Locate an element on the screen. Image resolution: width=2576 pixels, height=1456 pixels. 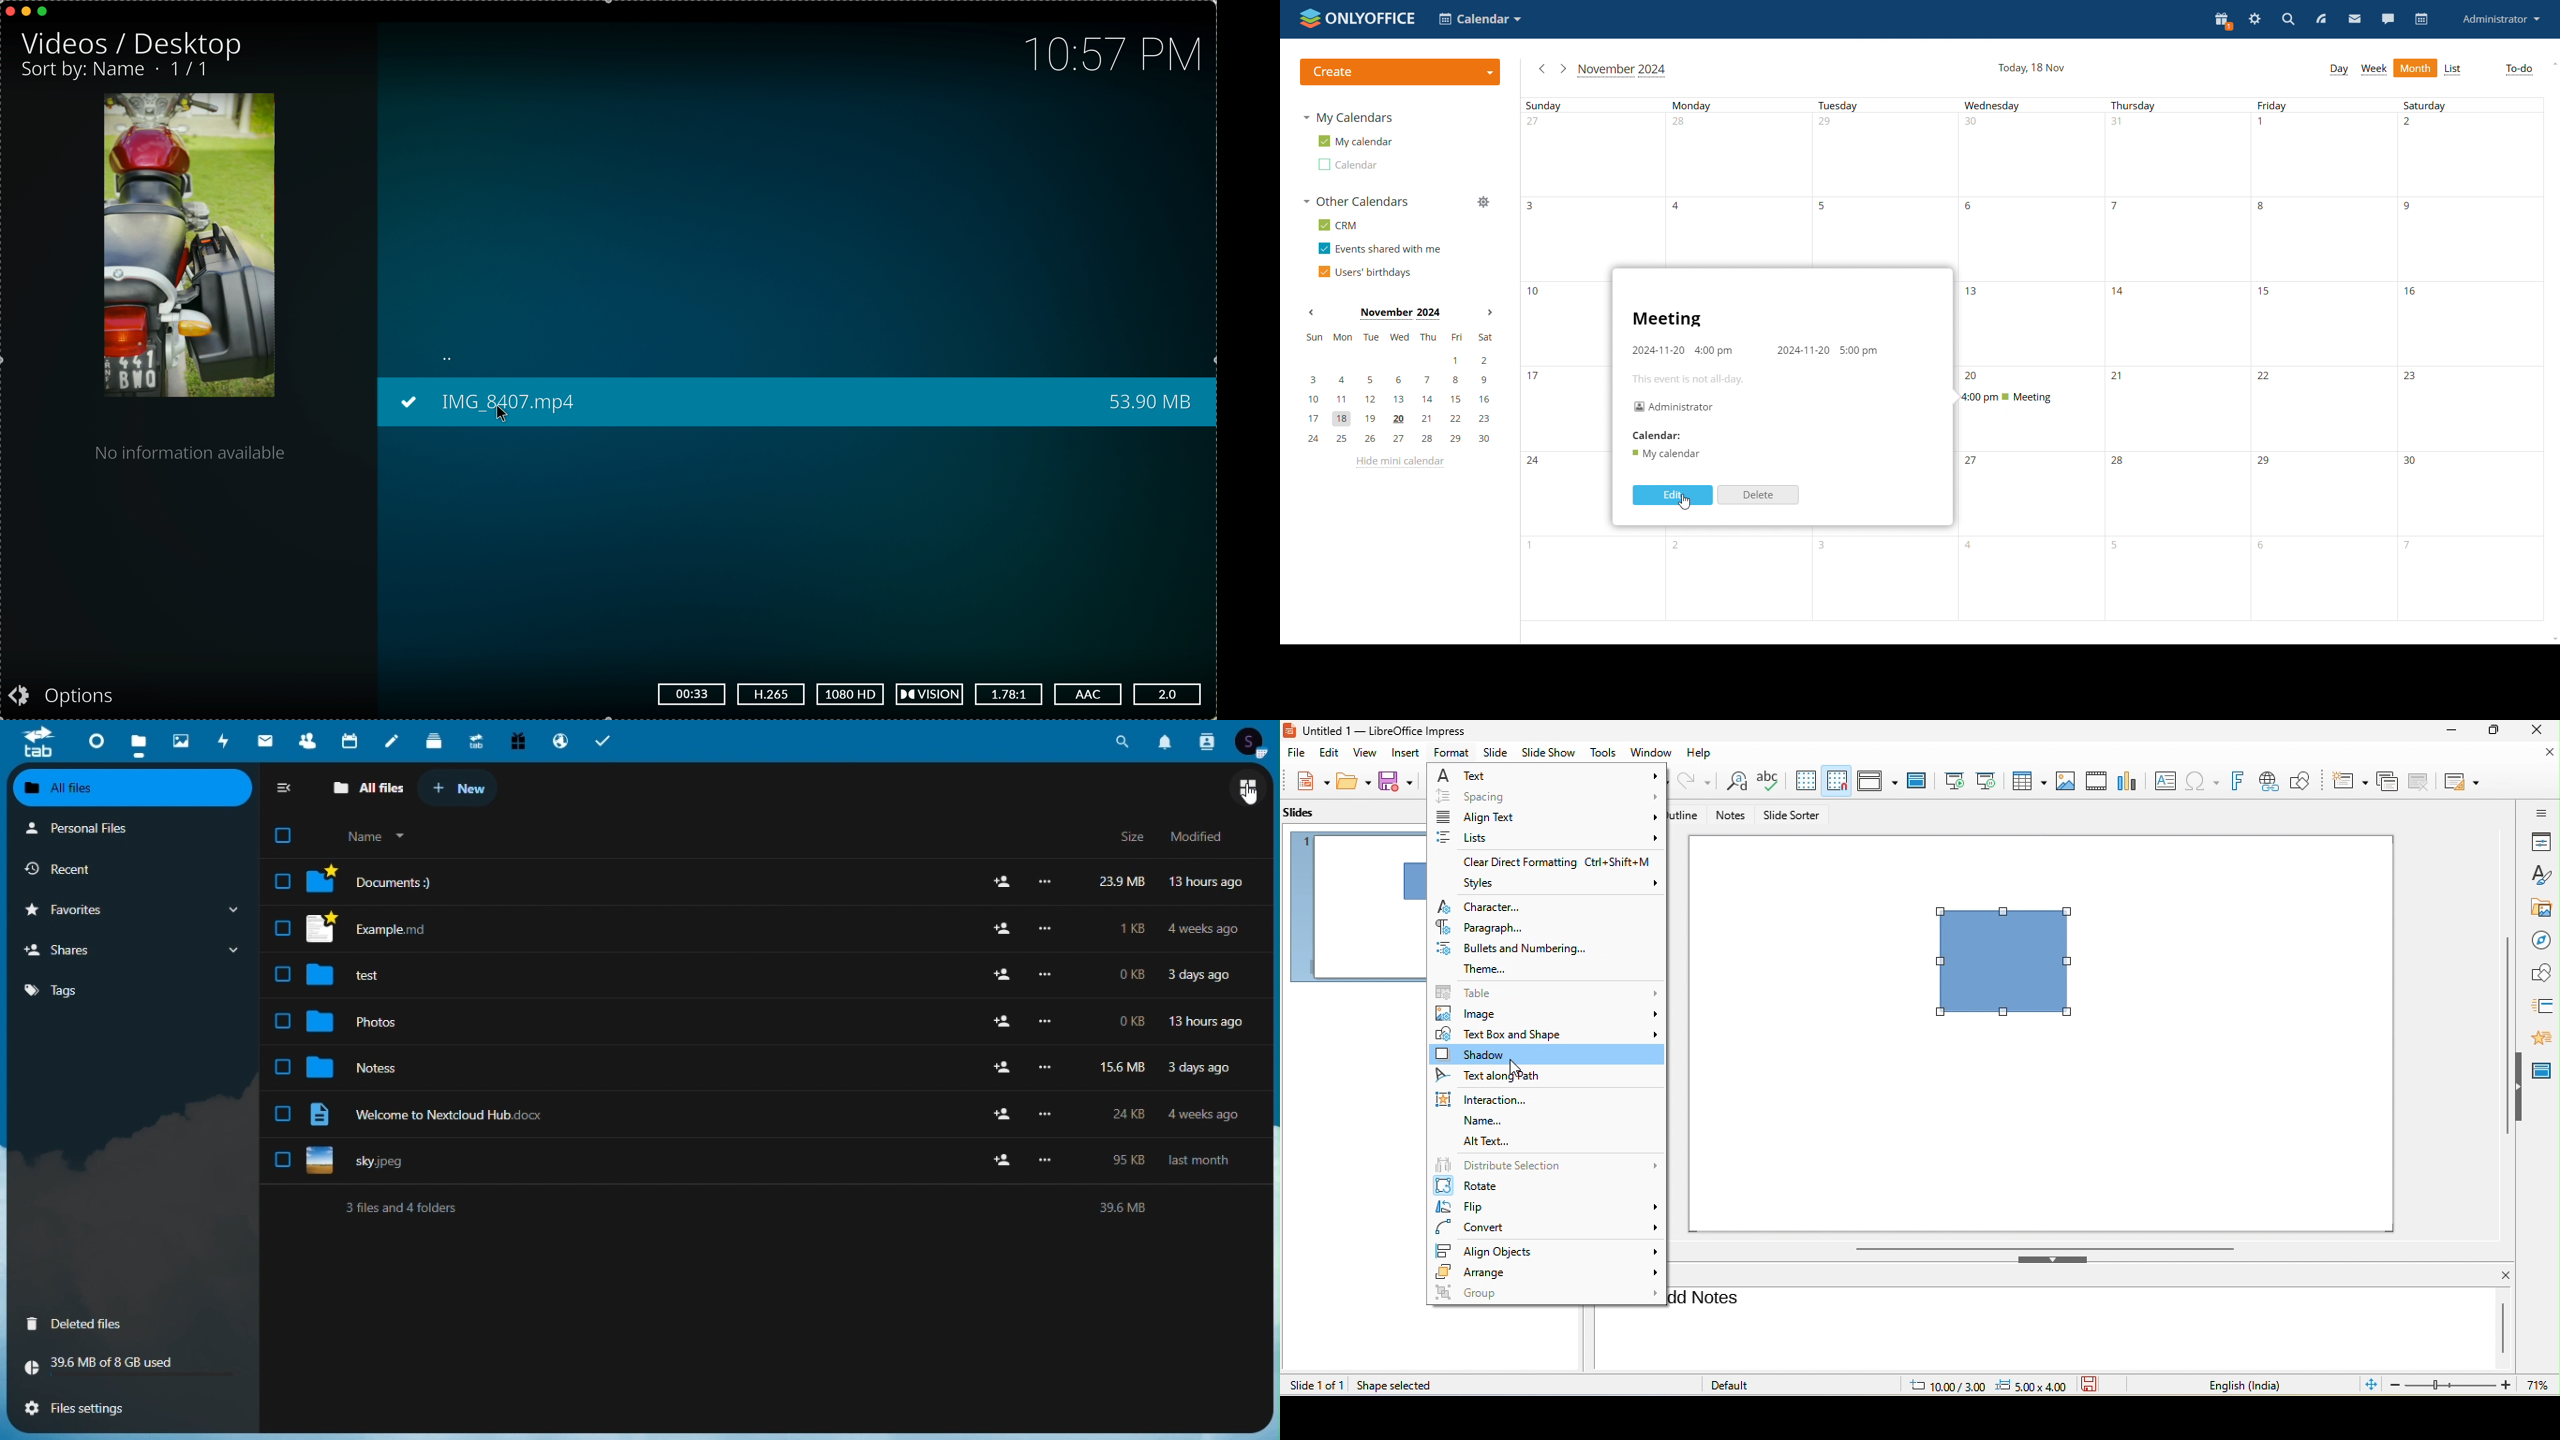
Sort by:Name . 1/1 is located at coordinates (115, 71).